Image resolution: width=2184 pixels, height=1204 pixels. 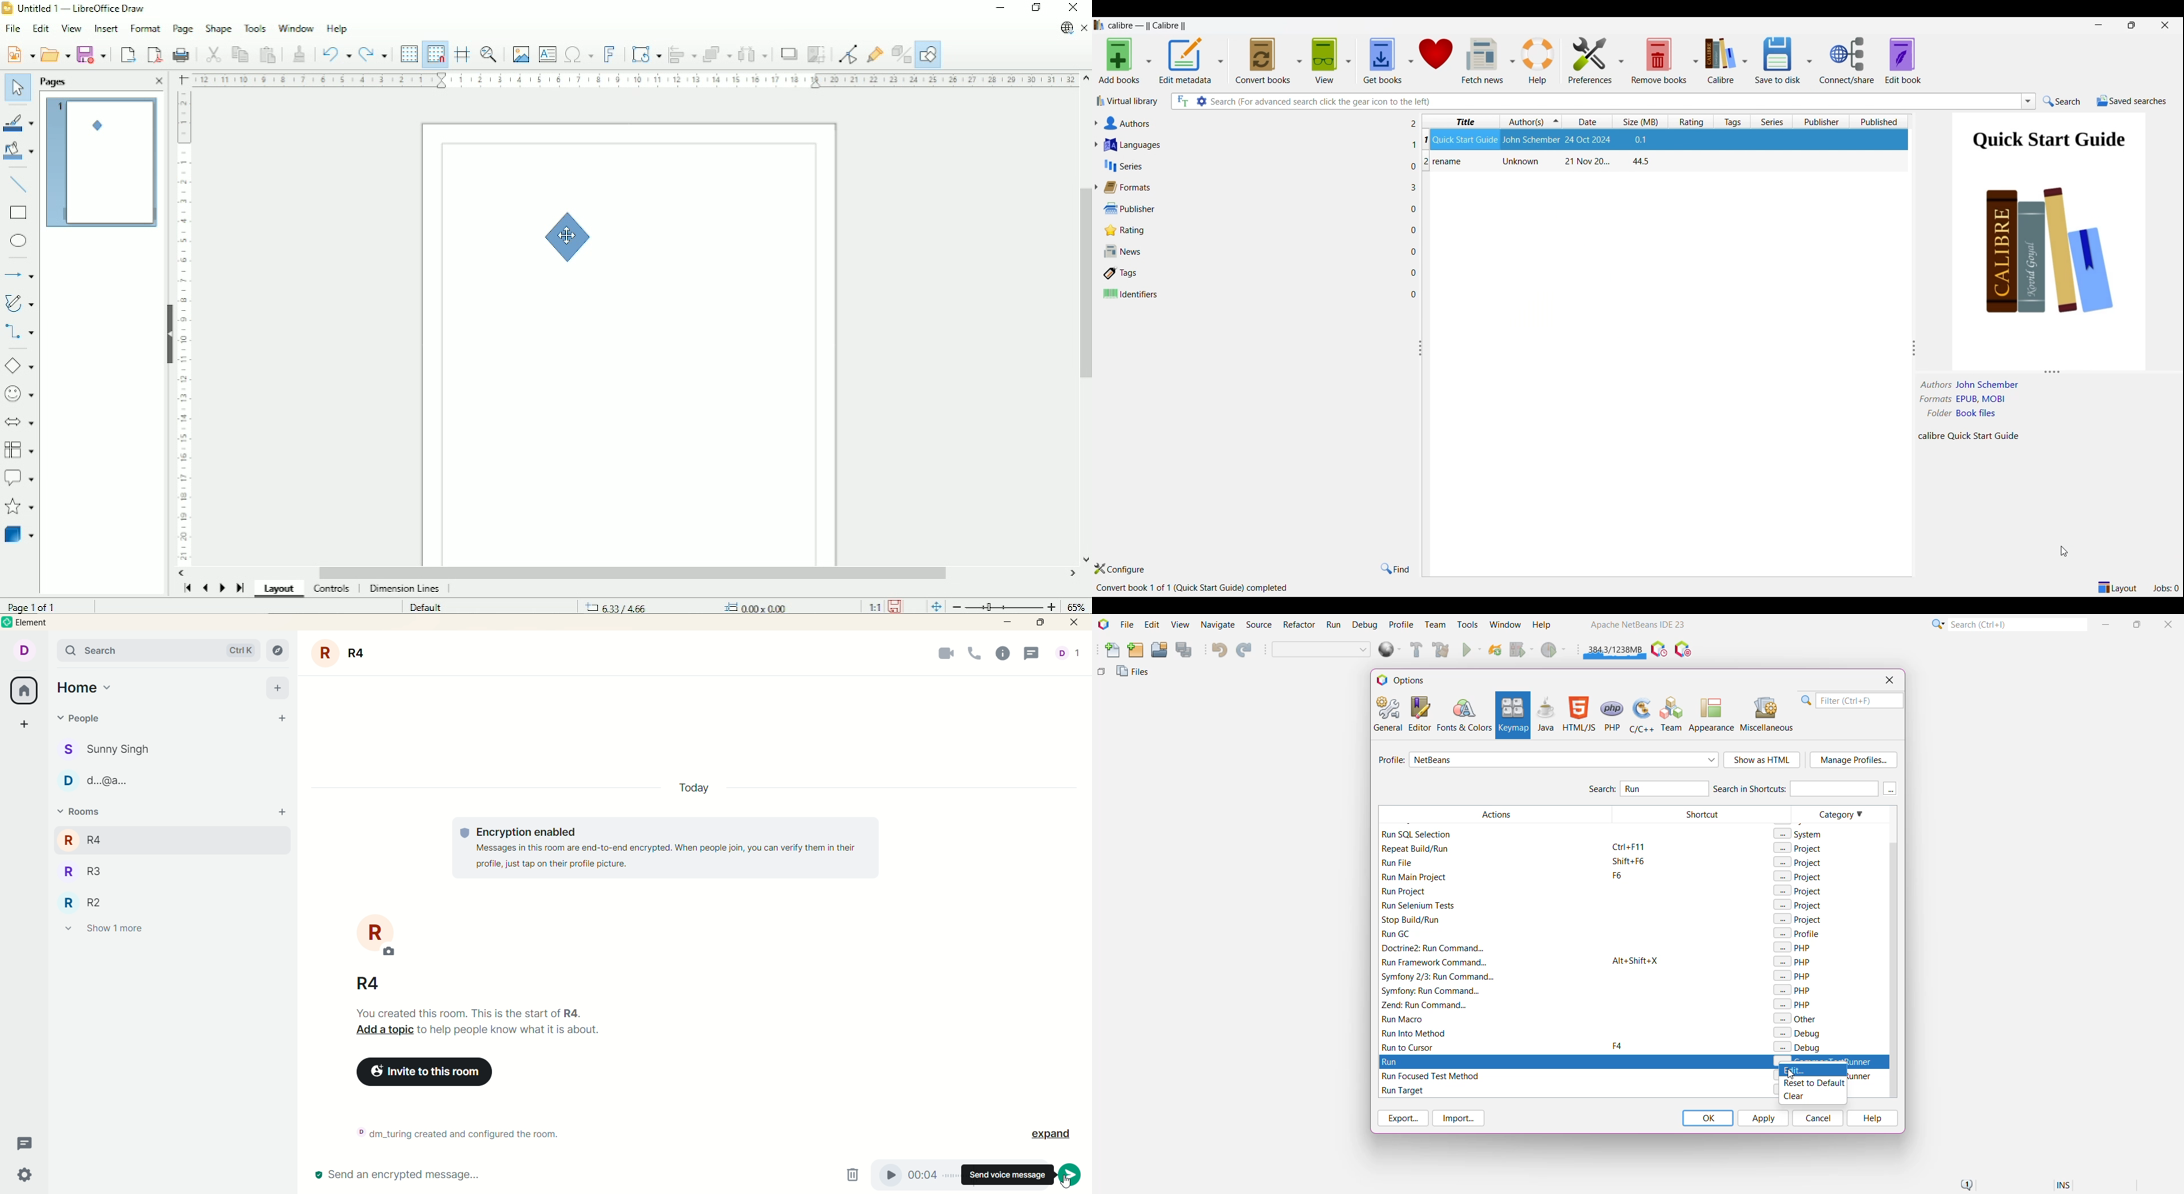 I want to click on Cut, so click(x=213, y=53).